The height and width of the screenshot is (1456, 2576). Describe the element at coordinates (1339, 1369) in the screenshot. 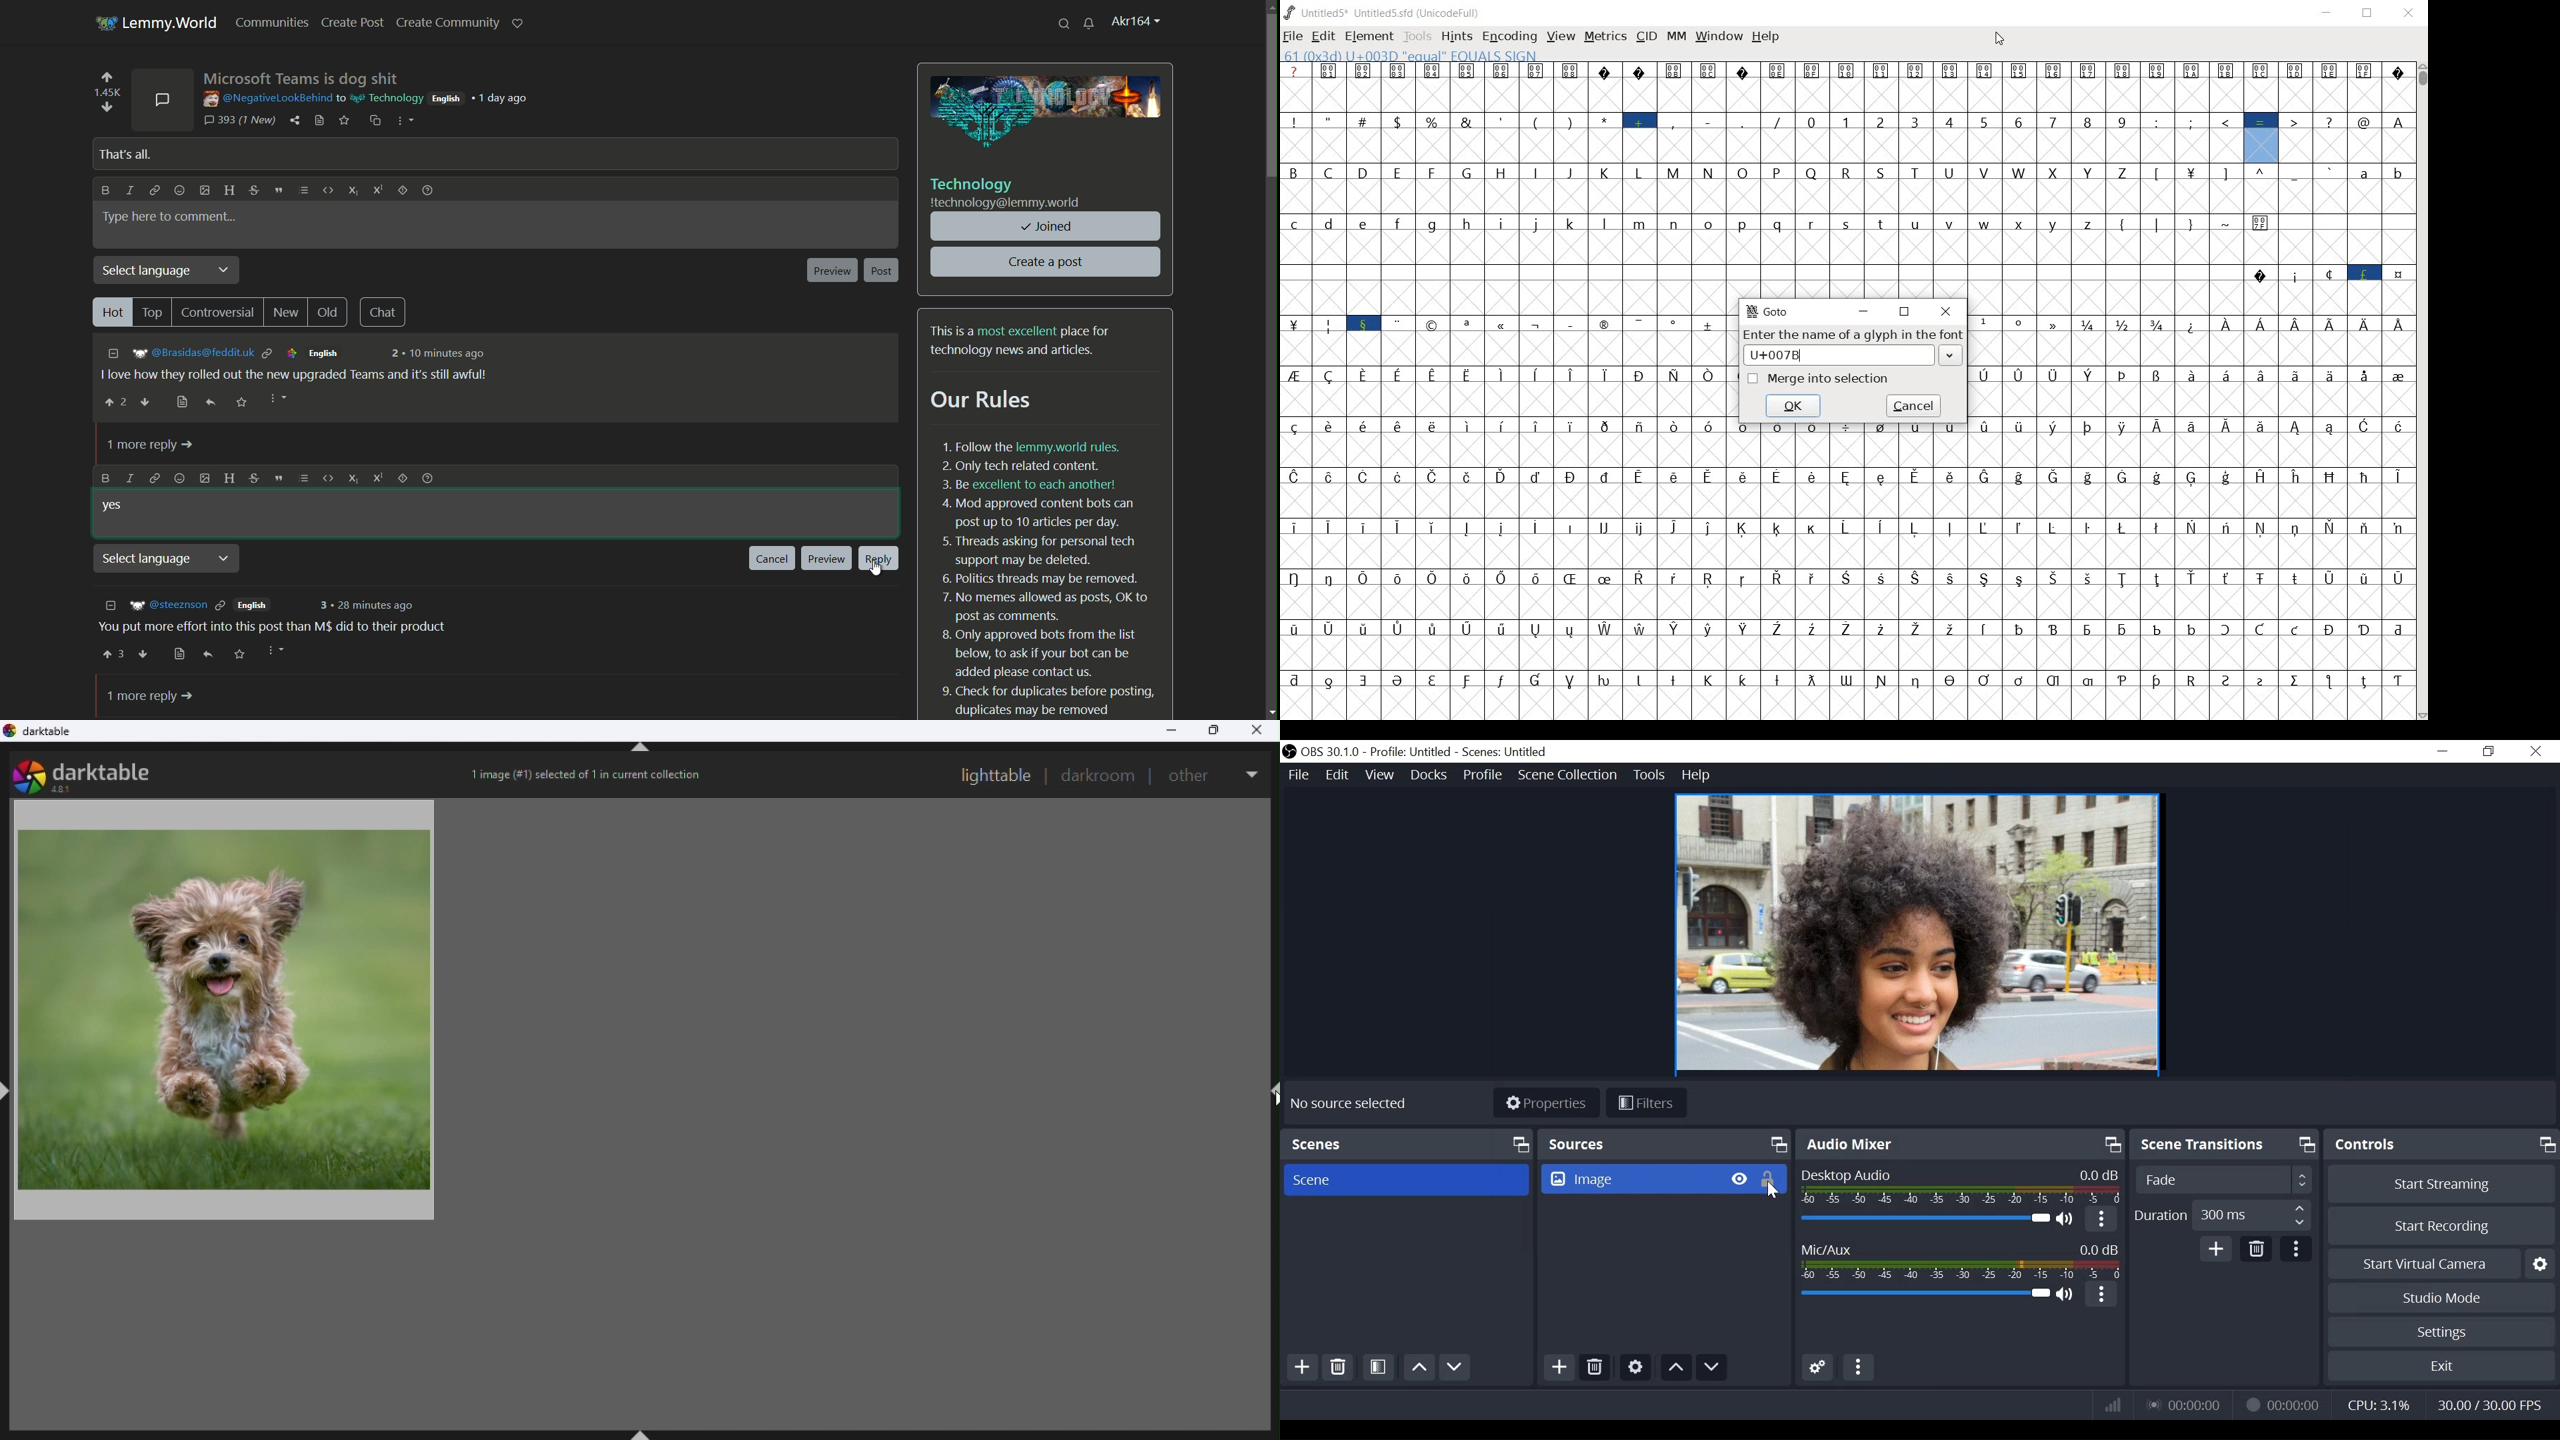

I see `Delete` at that location.